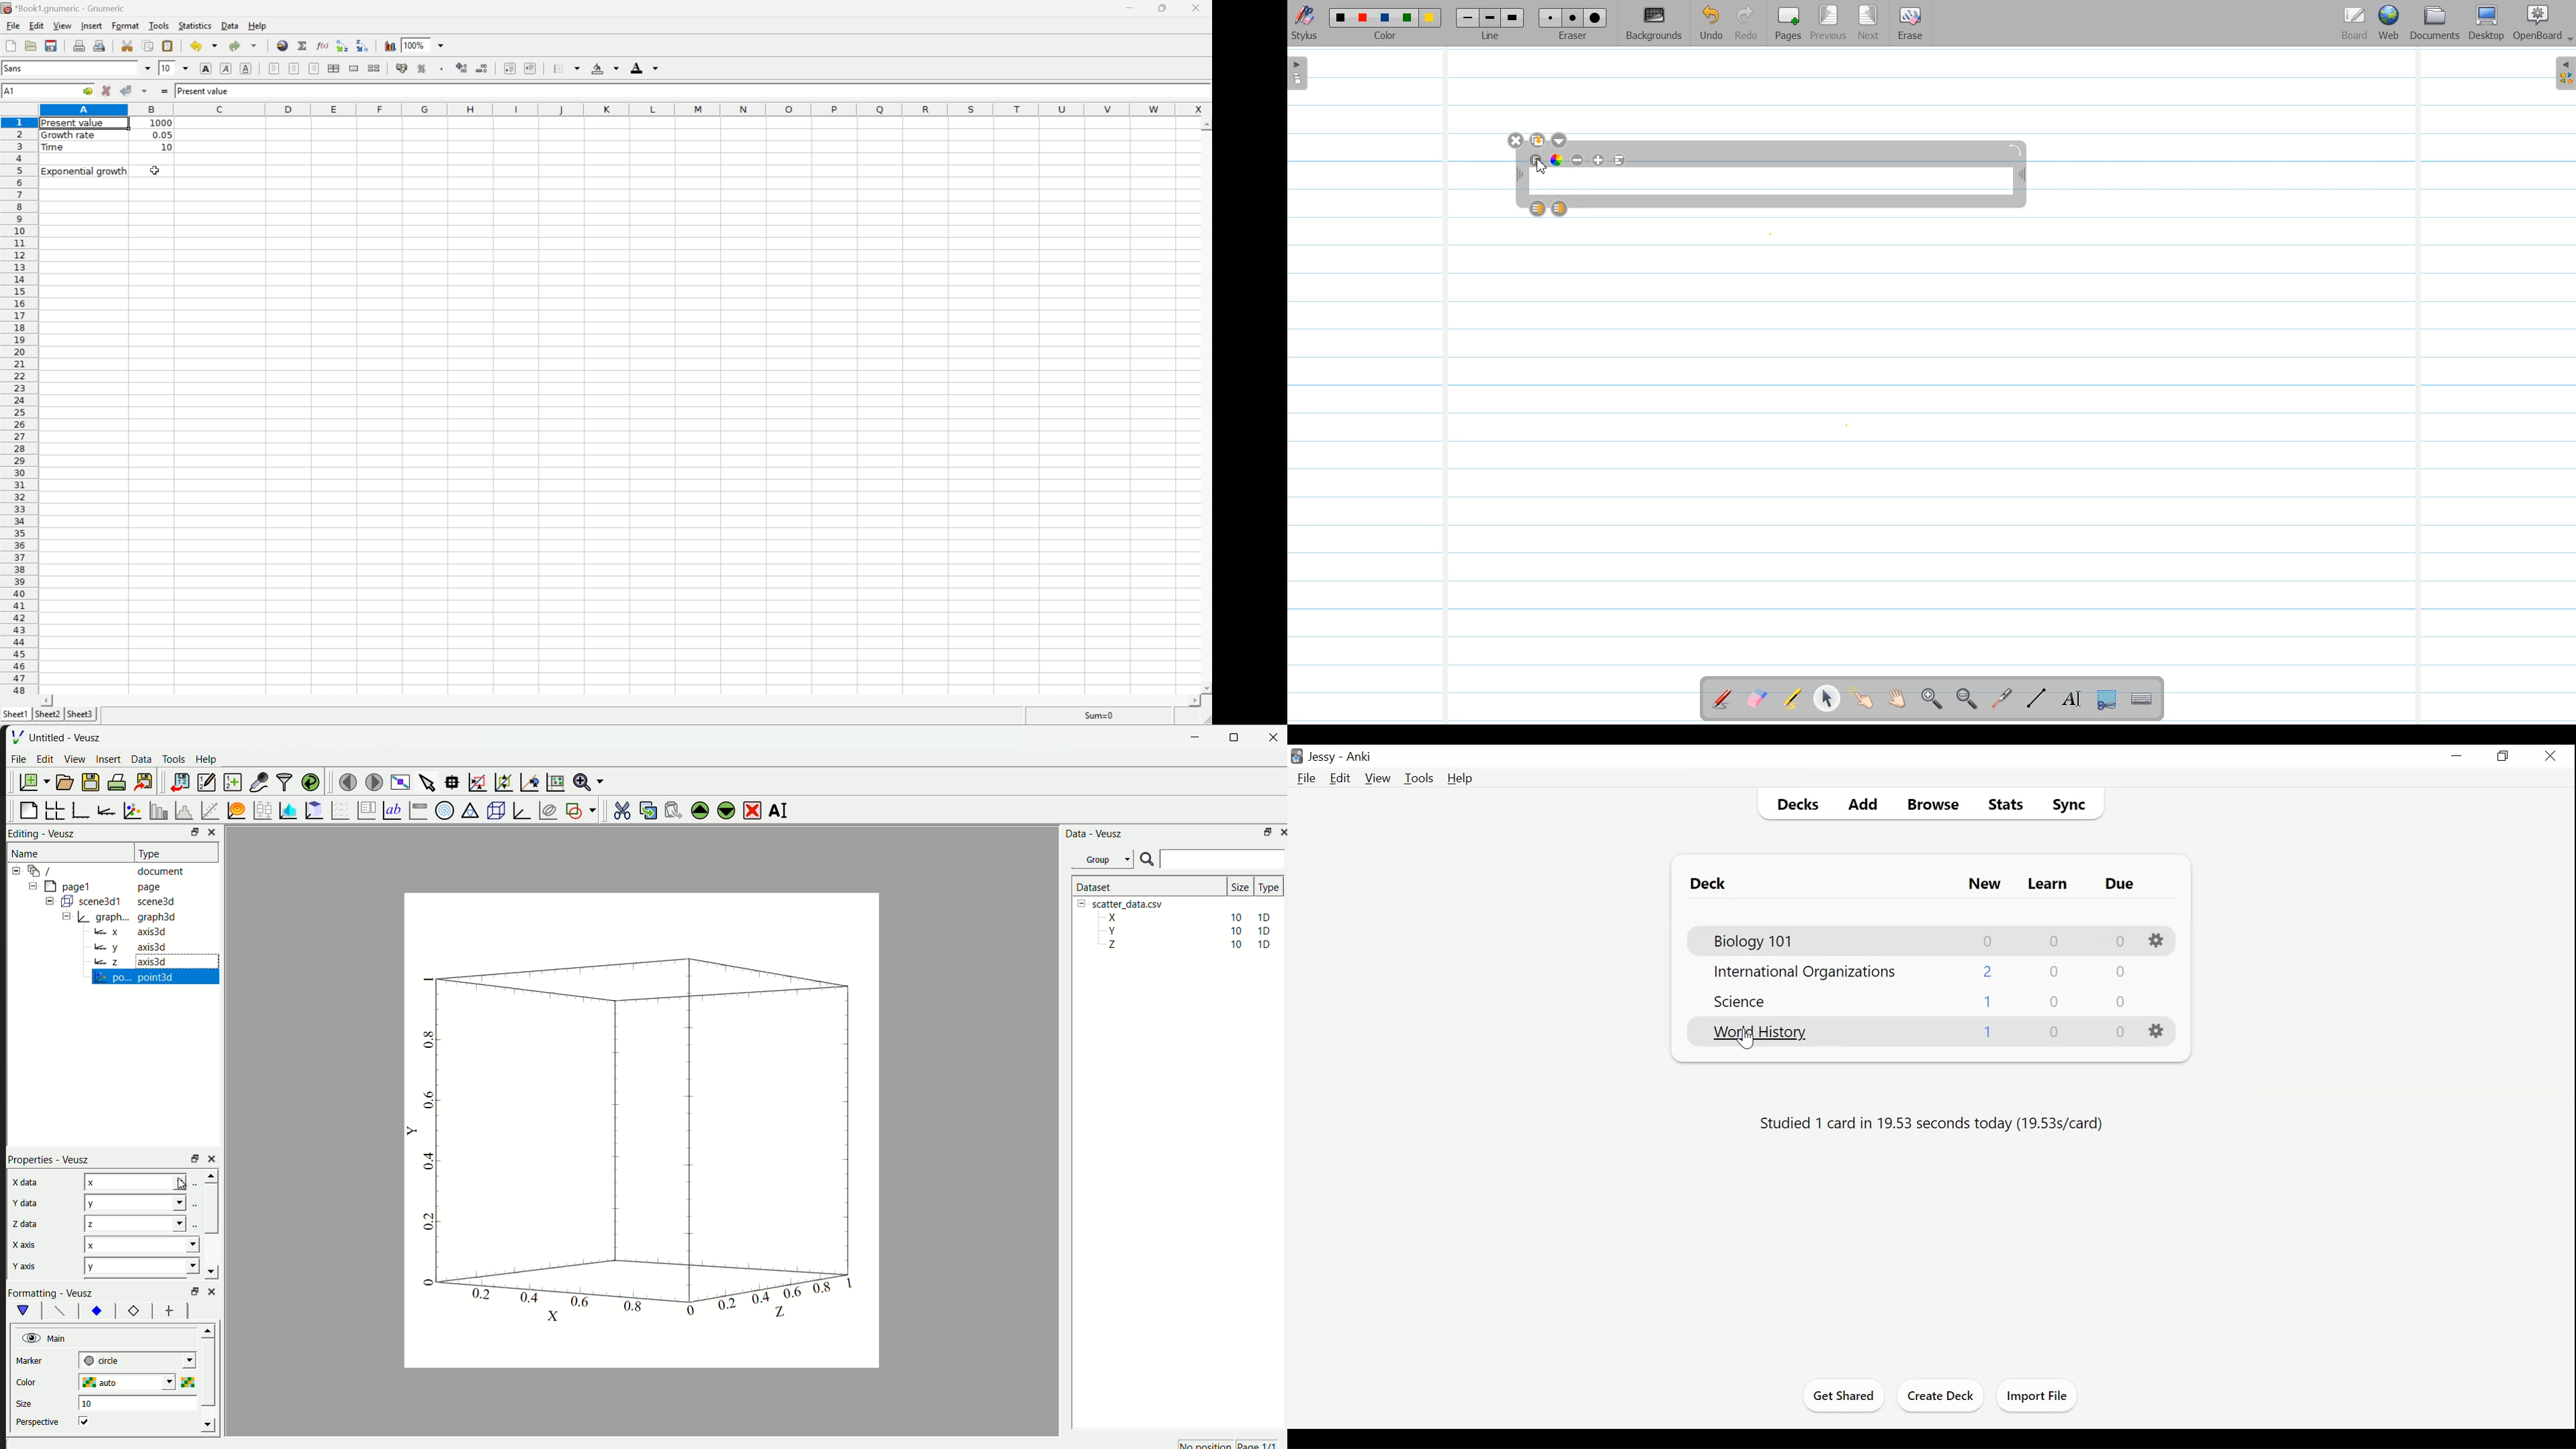 This screenshot has height=1456, width=2576. I want to click on Decks, so click(1792, 804).